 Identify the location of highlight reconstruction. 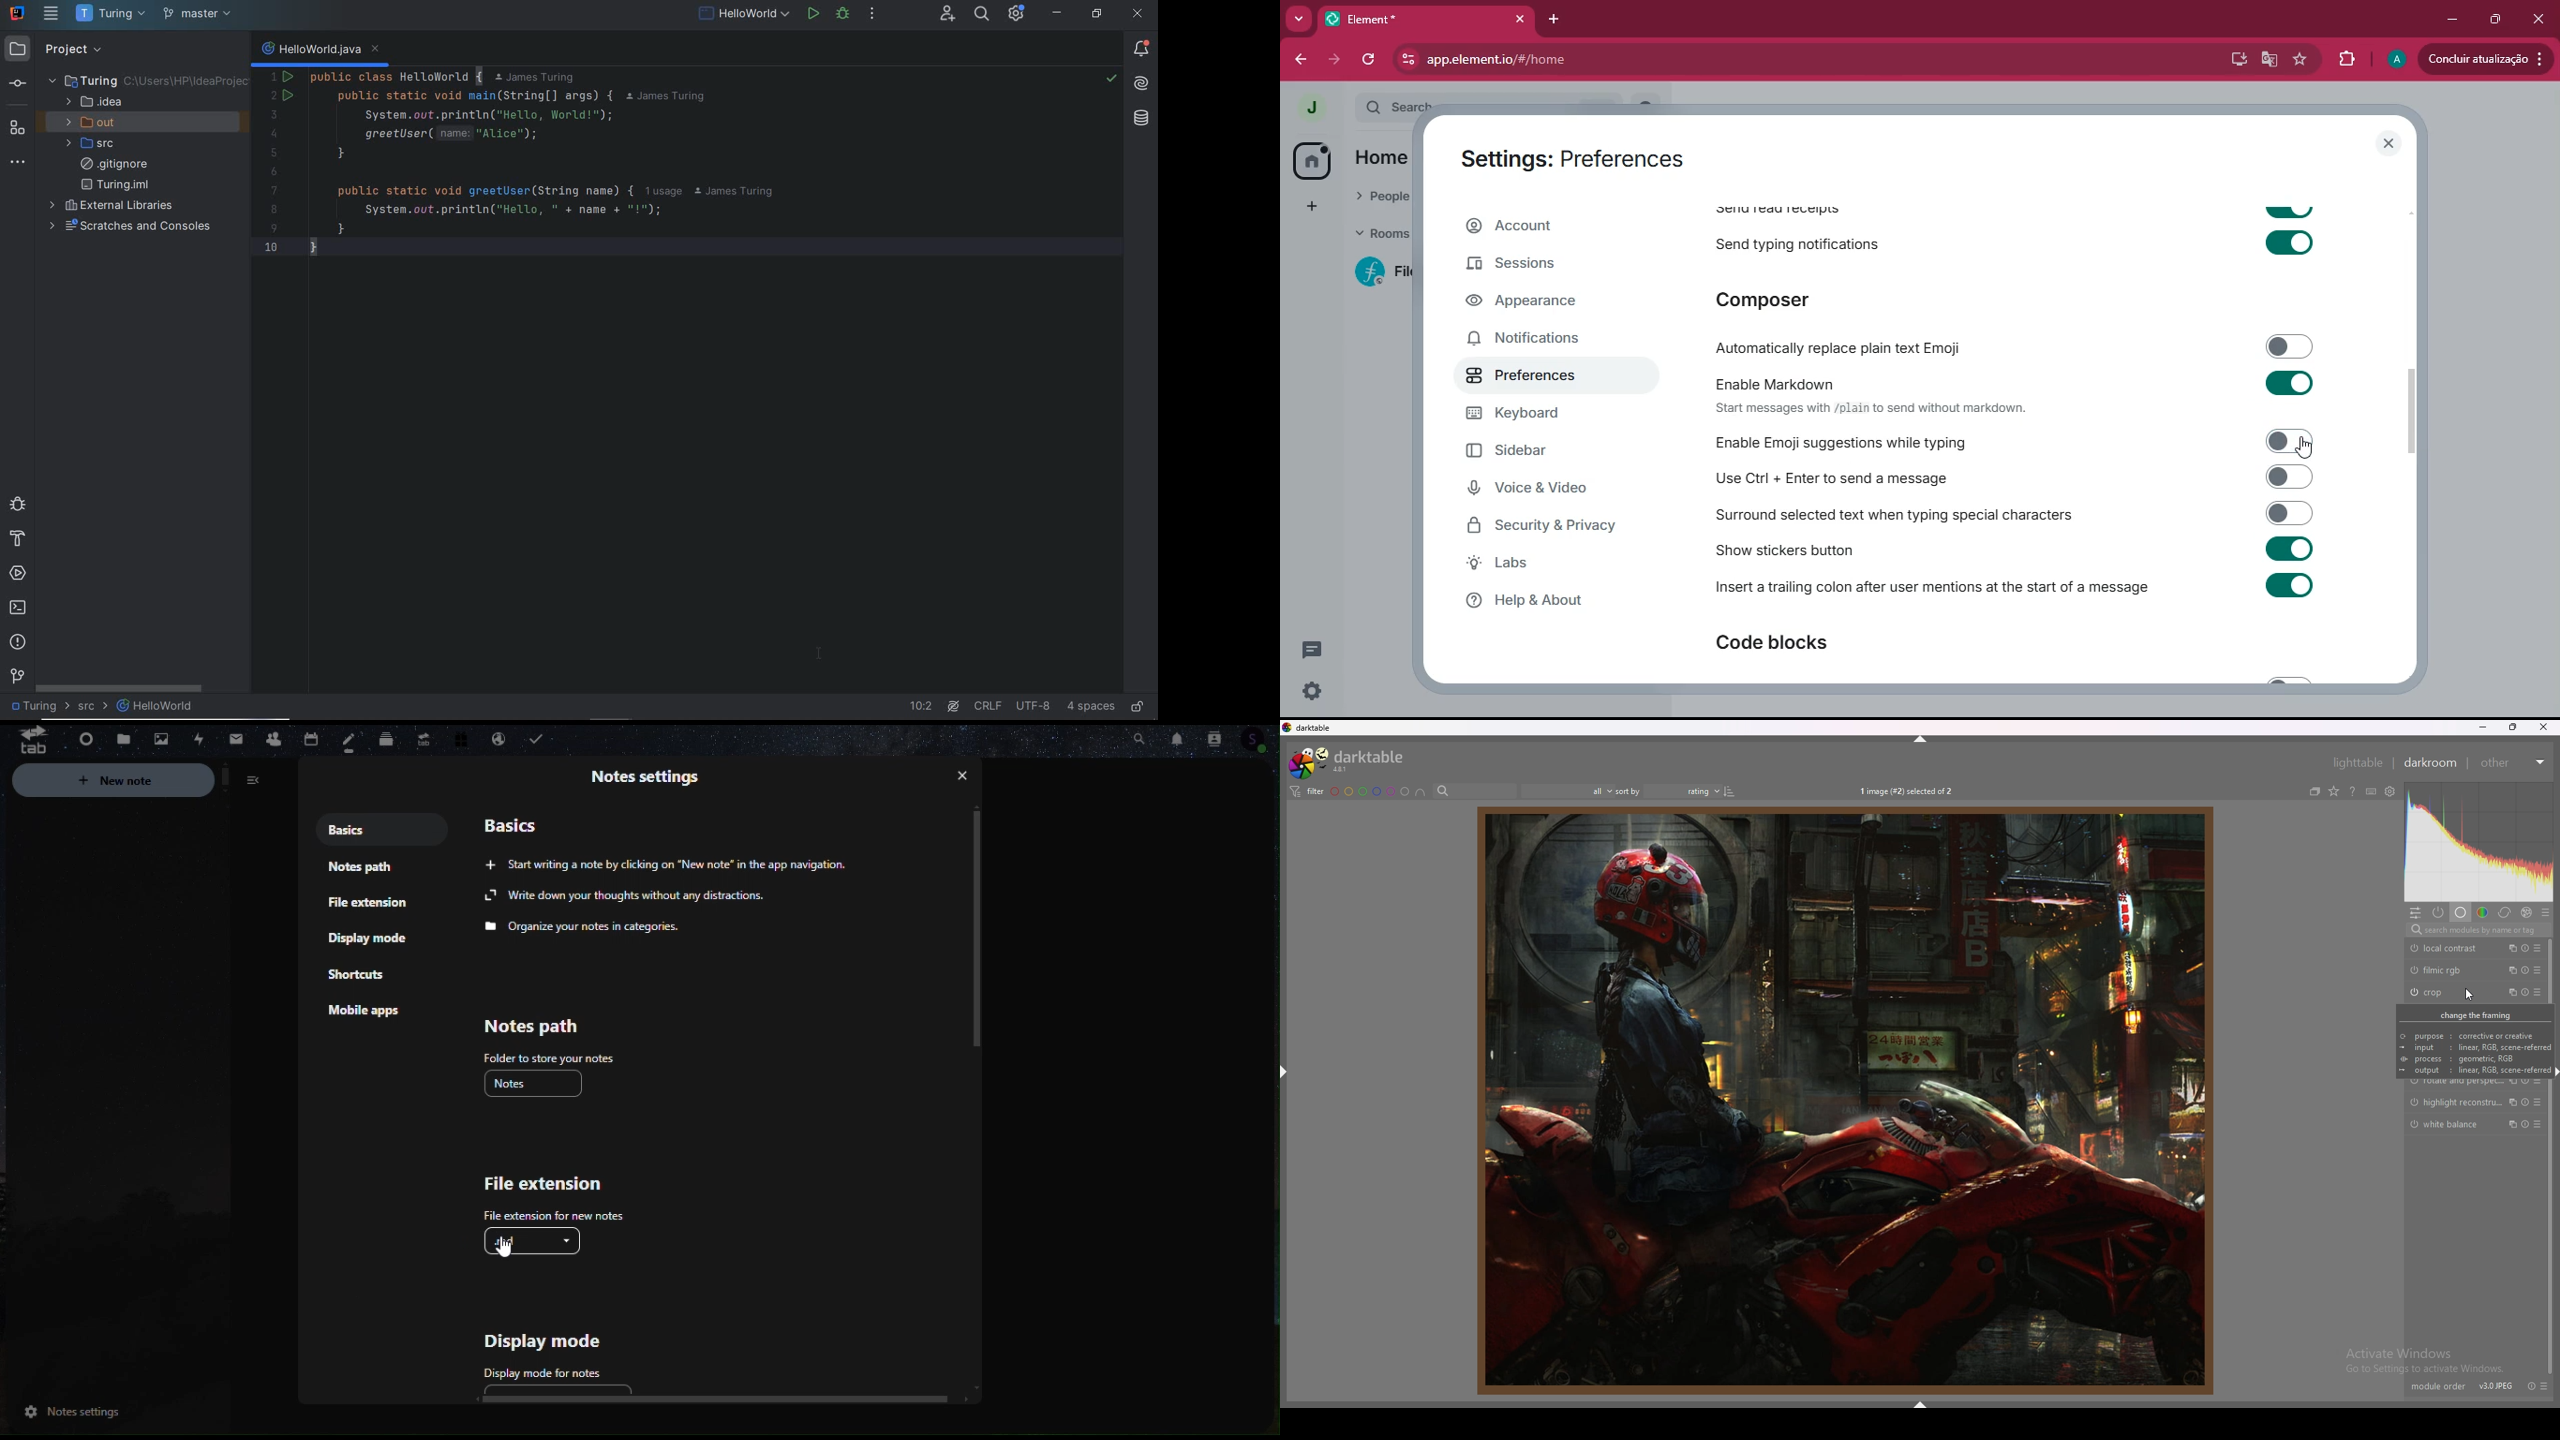
(2454, 1102).